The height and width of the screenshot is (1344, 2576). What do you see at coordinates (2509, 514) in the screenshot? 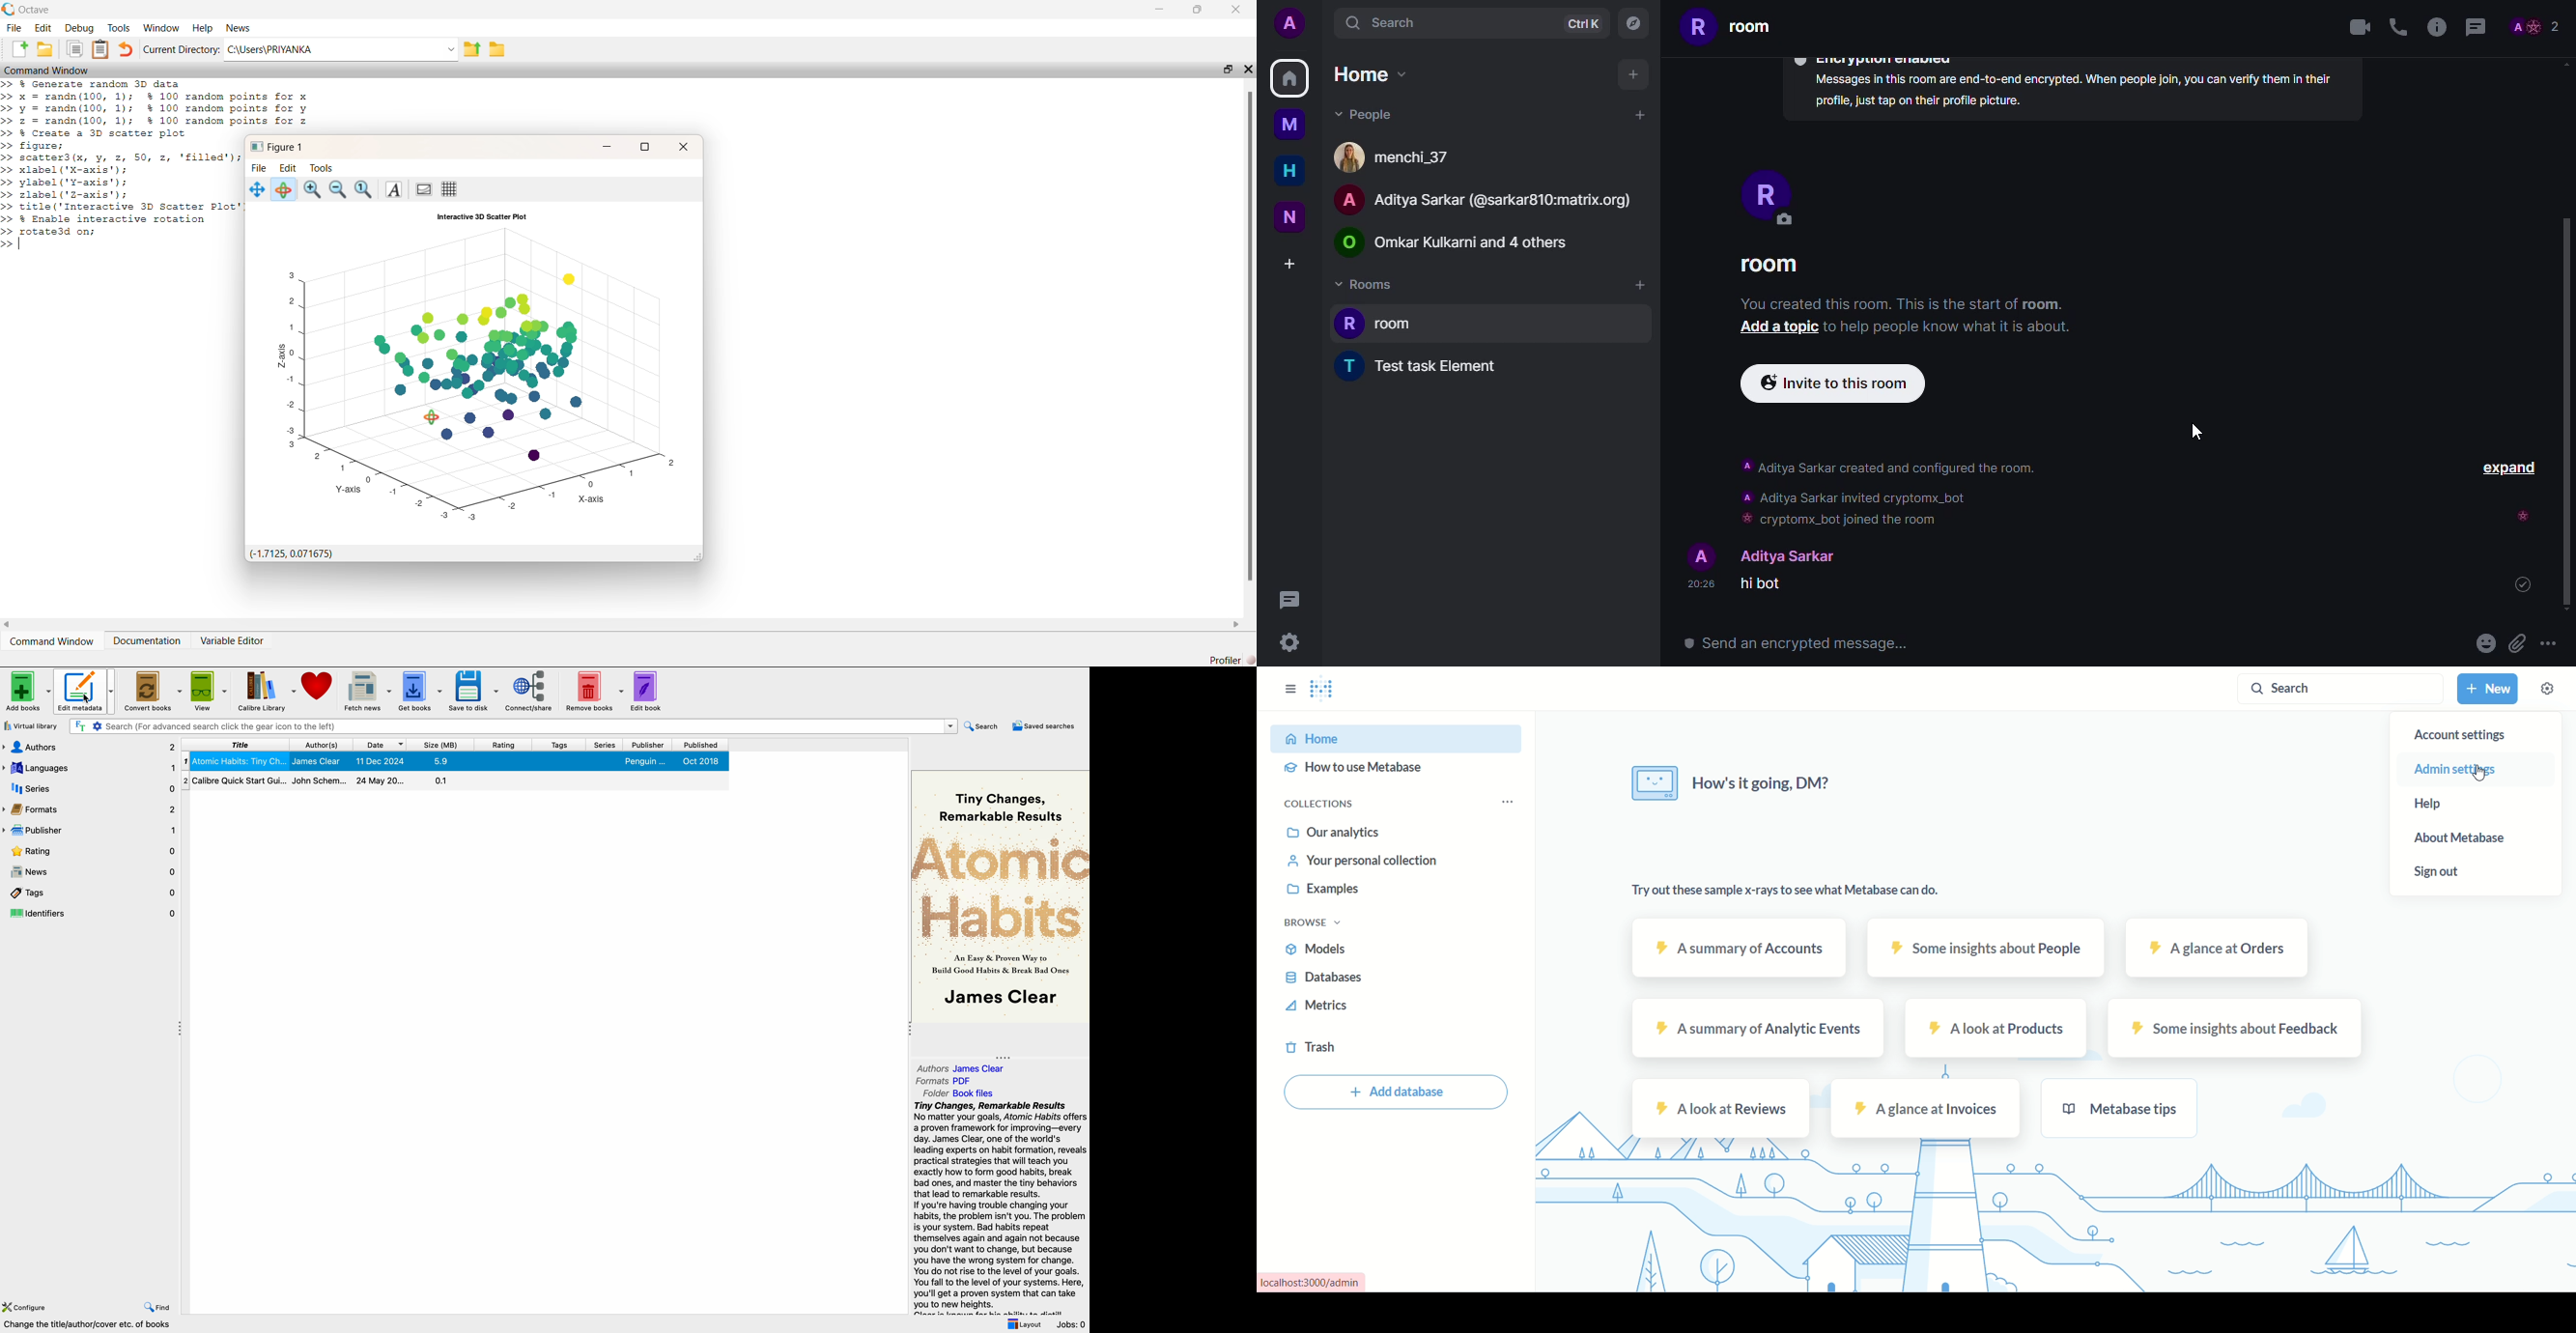
I see `seen` at bounding box center [2509, 514].